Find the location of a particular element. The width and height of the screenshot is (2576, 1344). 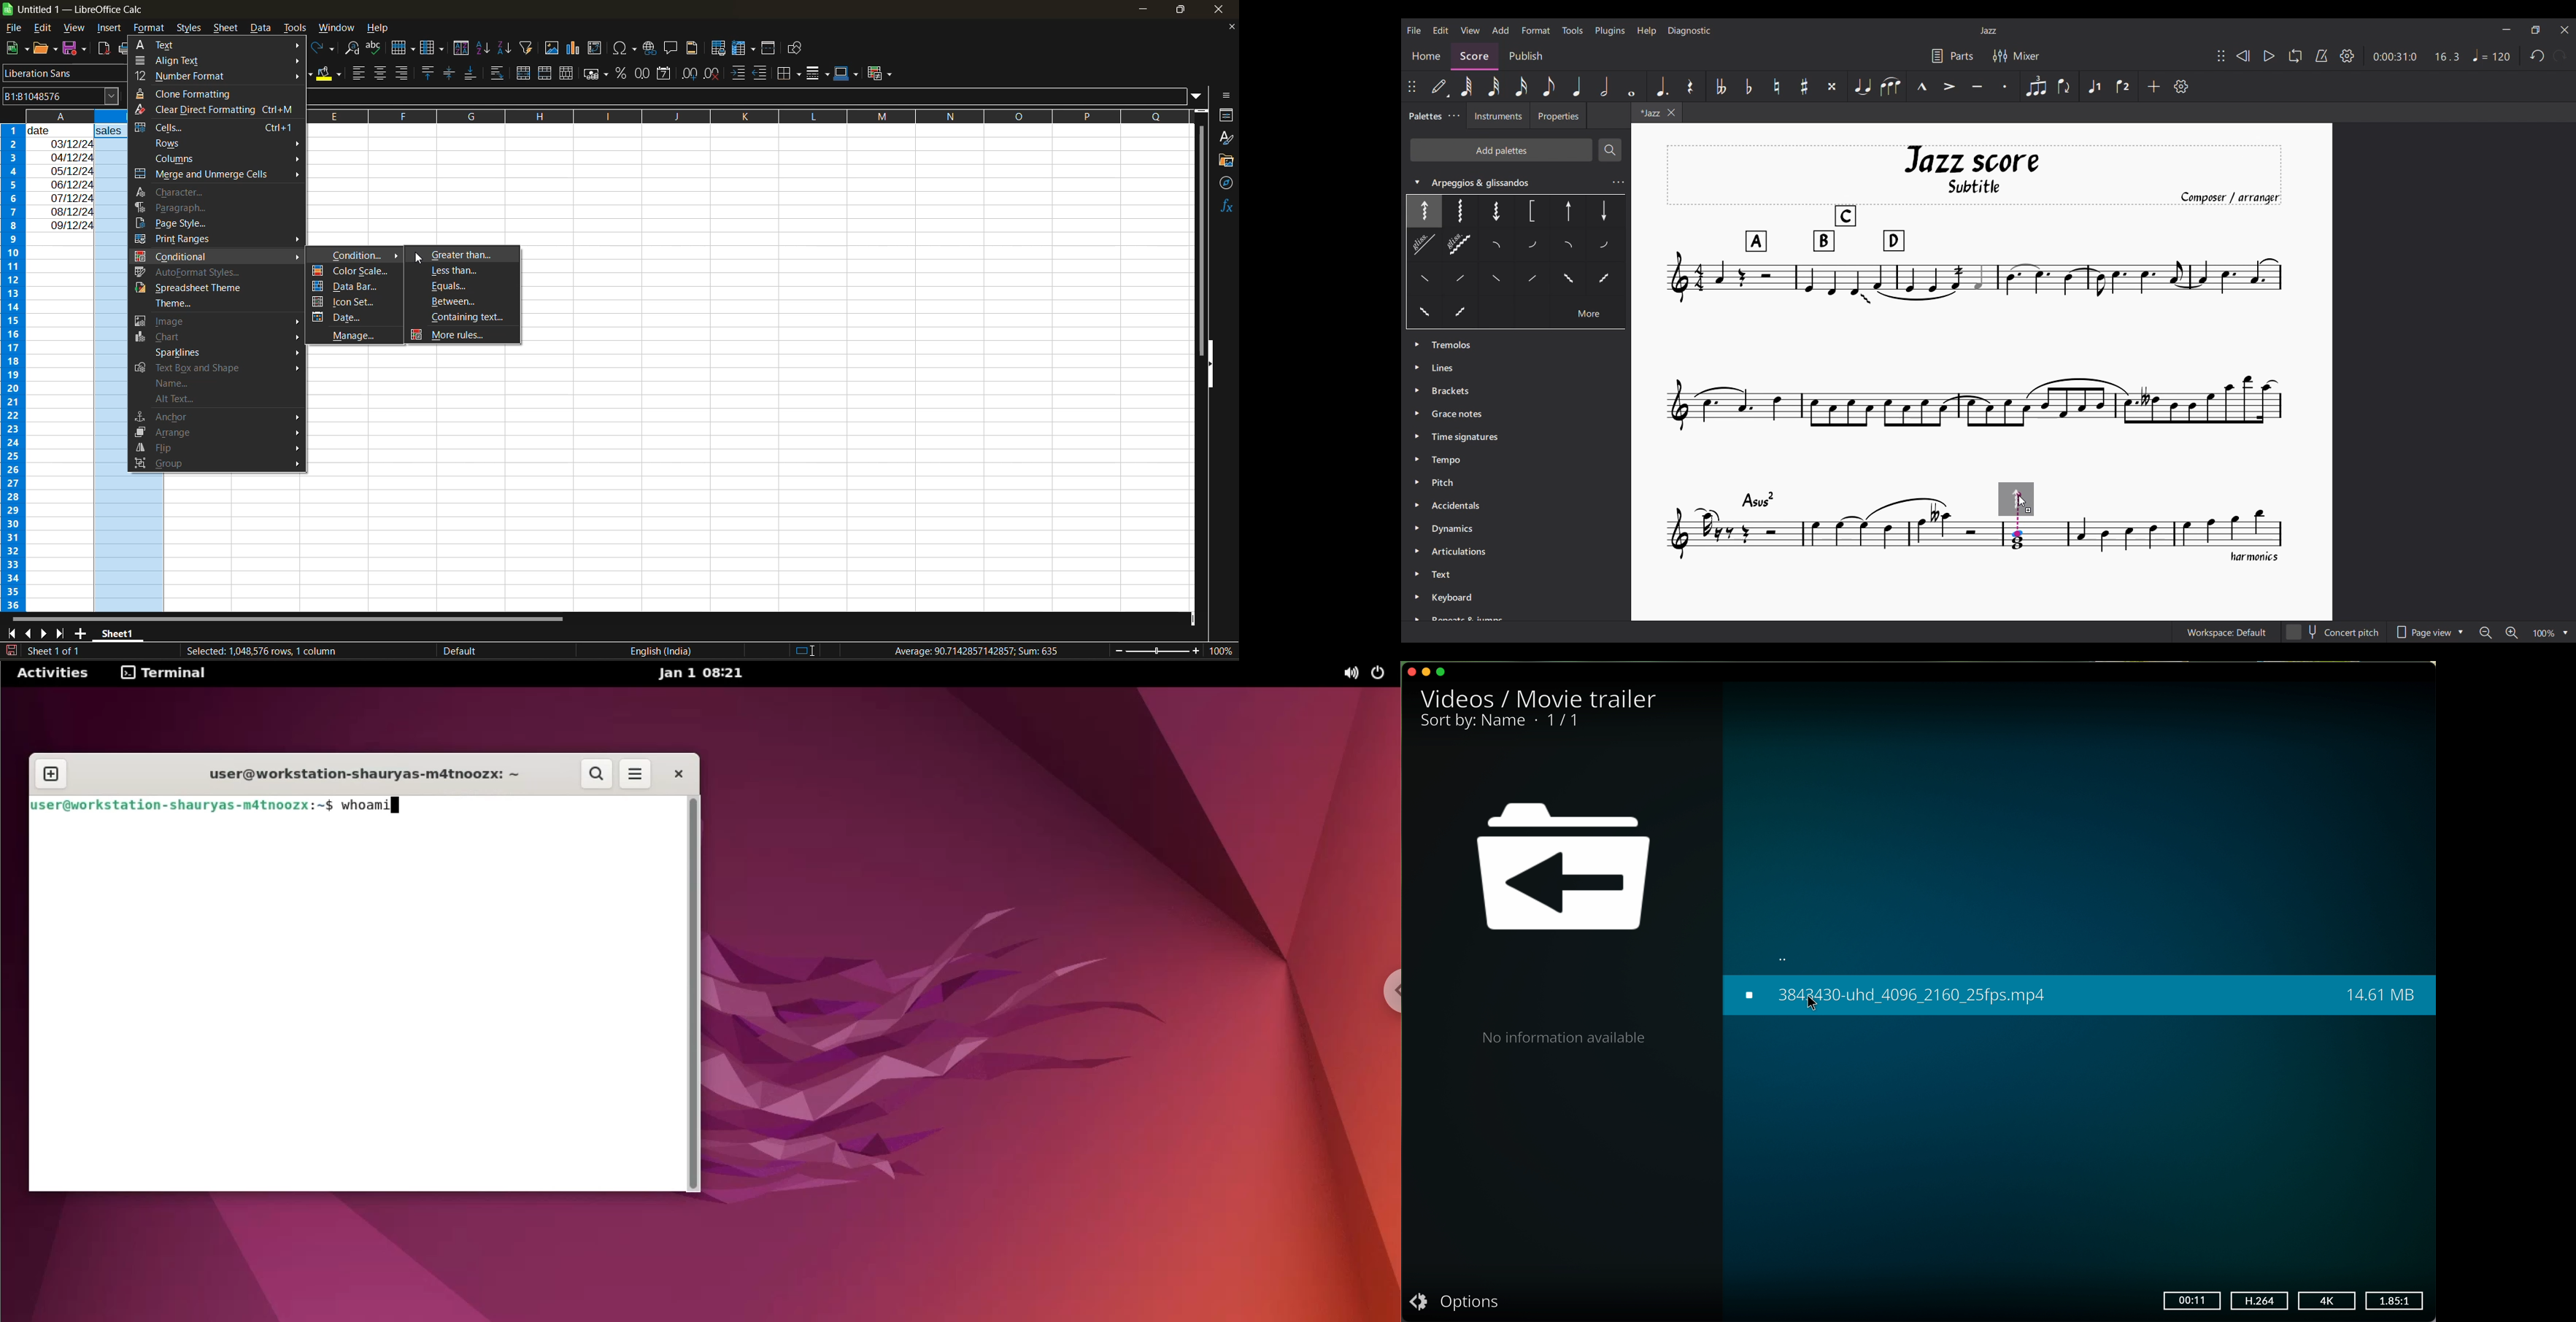

columns is located at coordinates (228, 159).